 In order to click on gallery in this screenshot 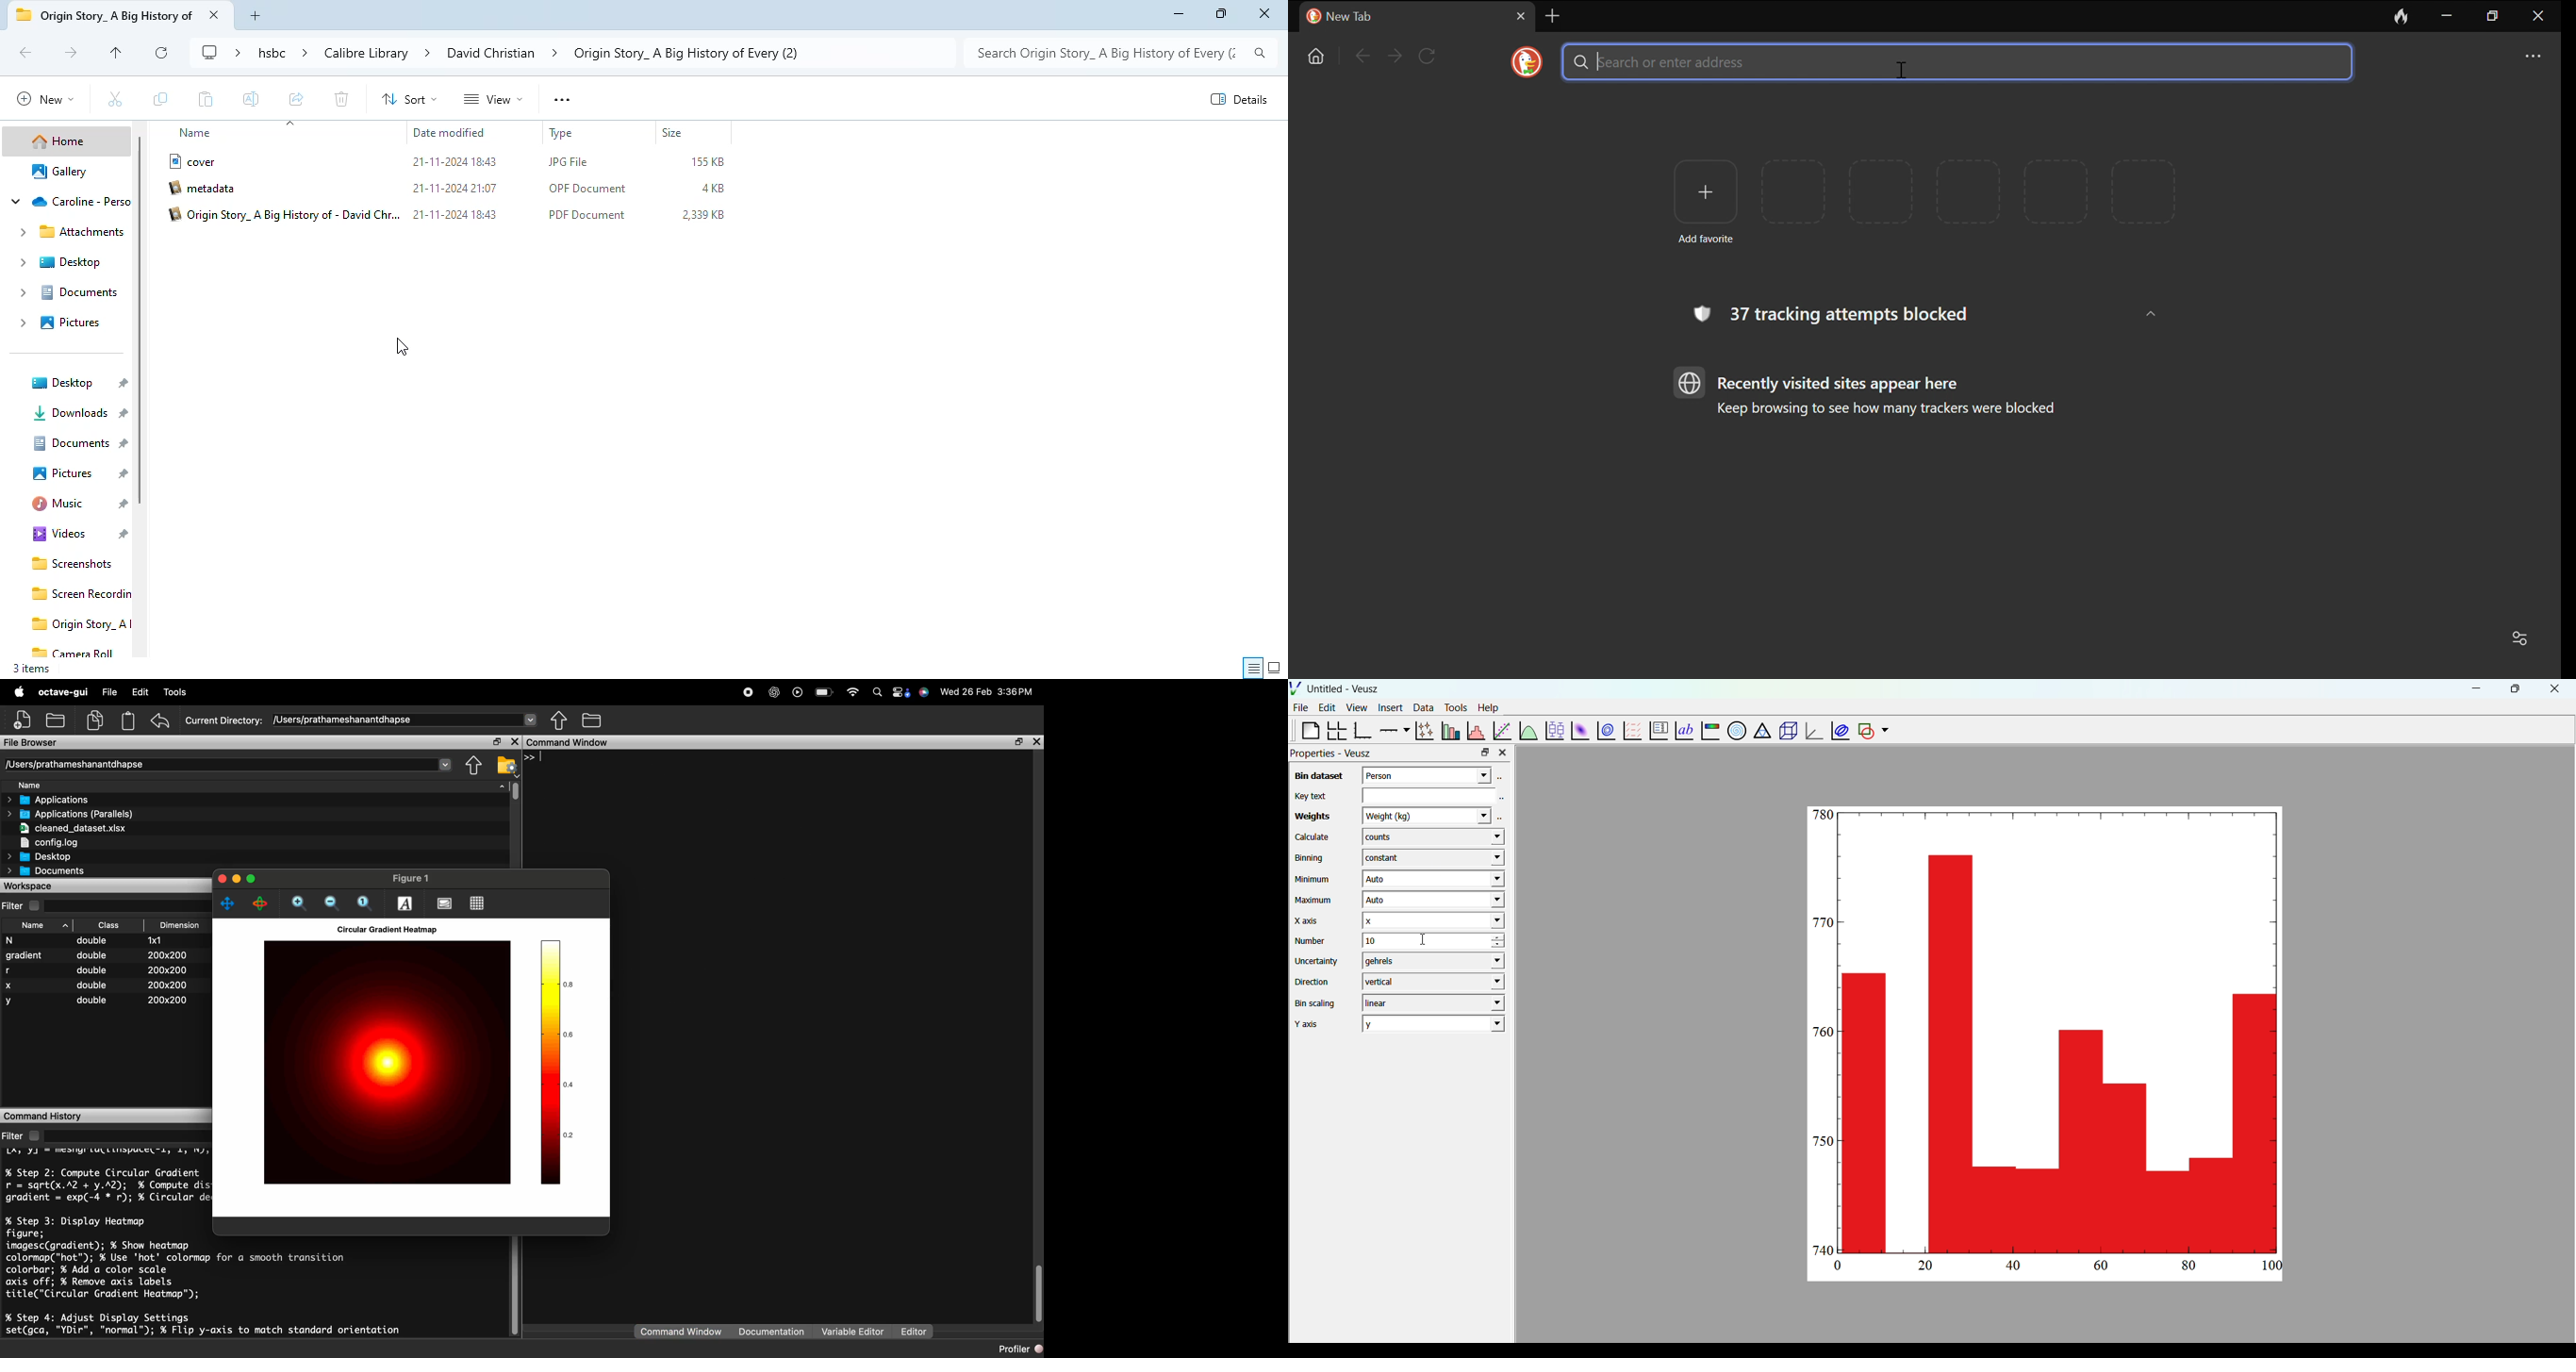, I will do `click(58, 171)`.